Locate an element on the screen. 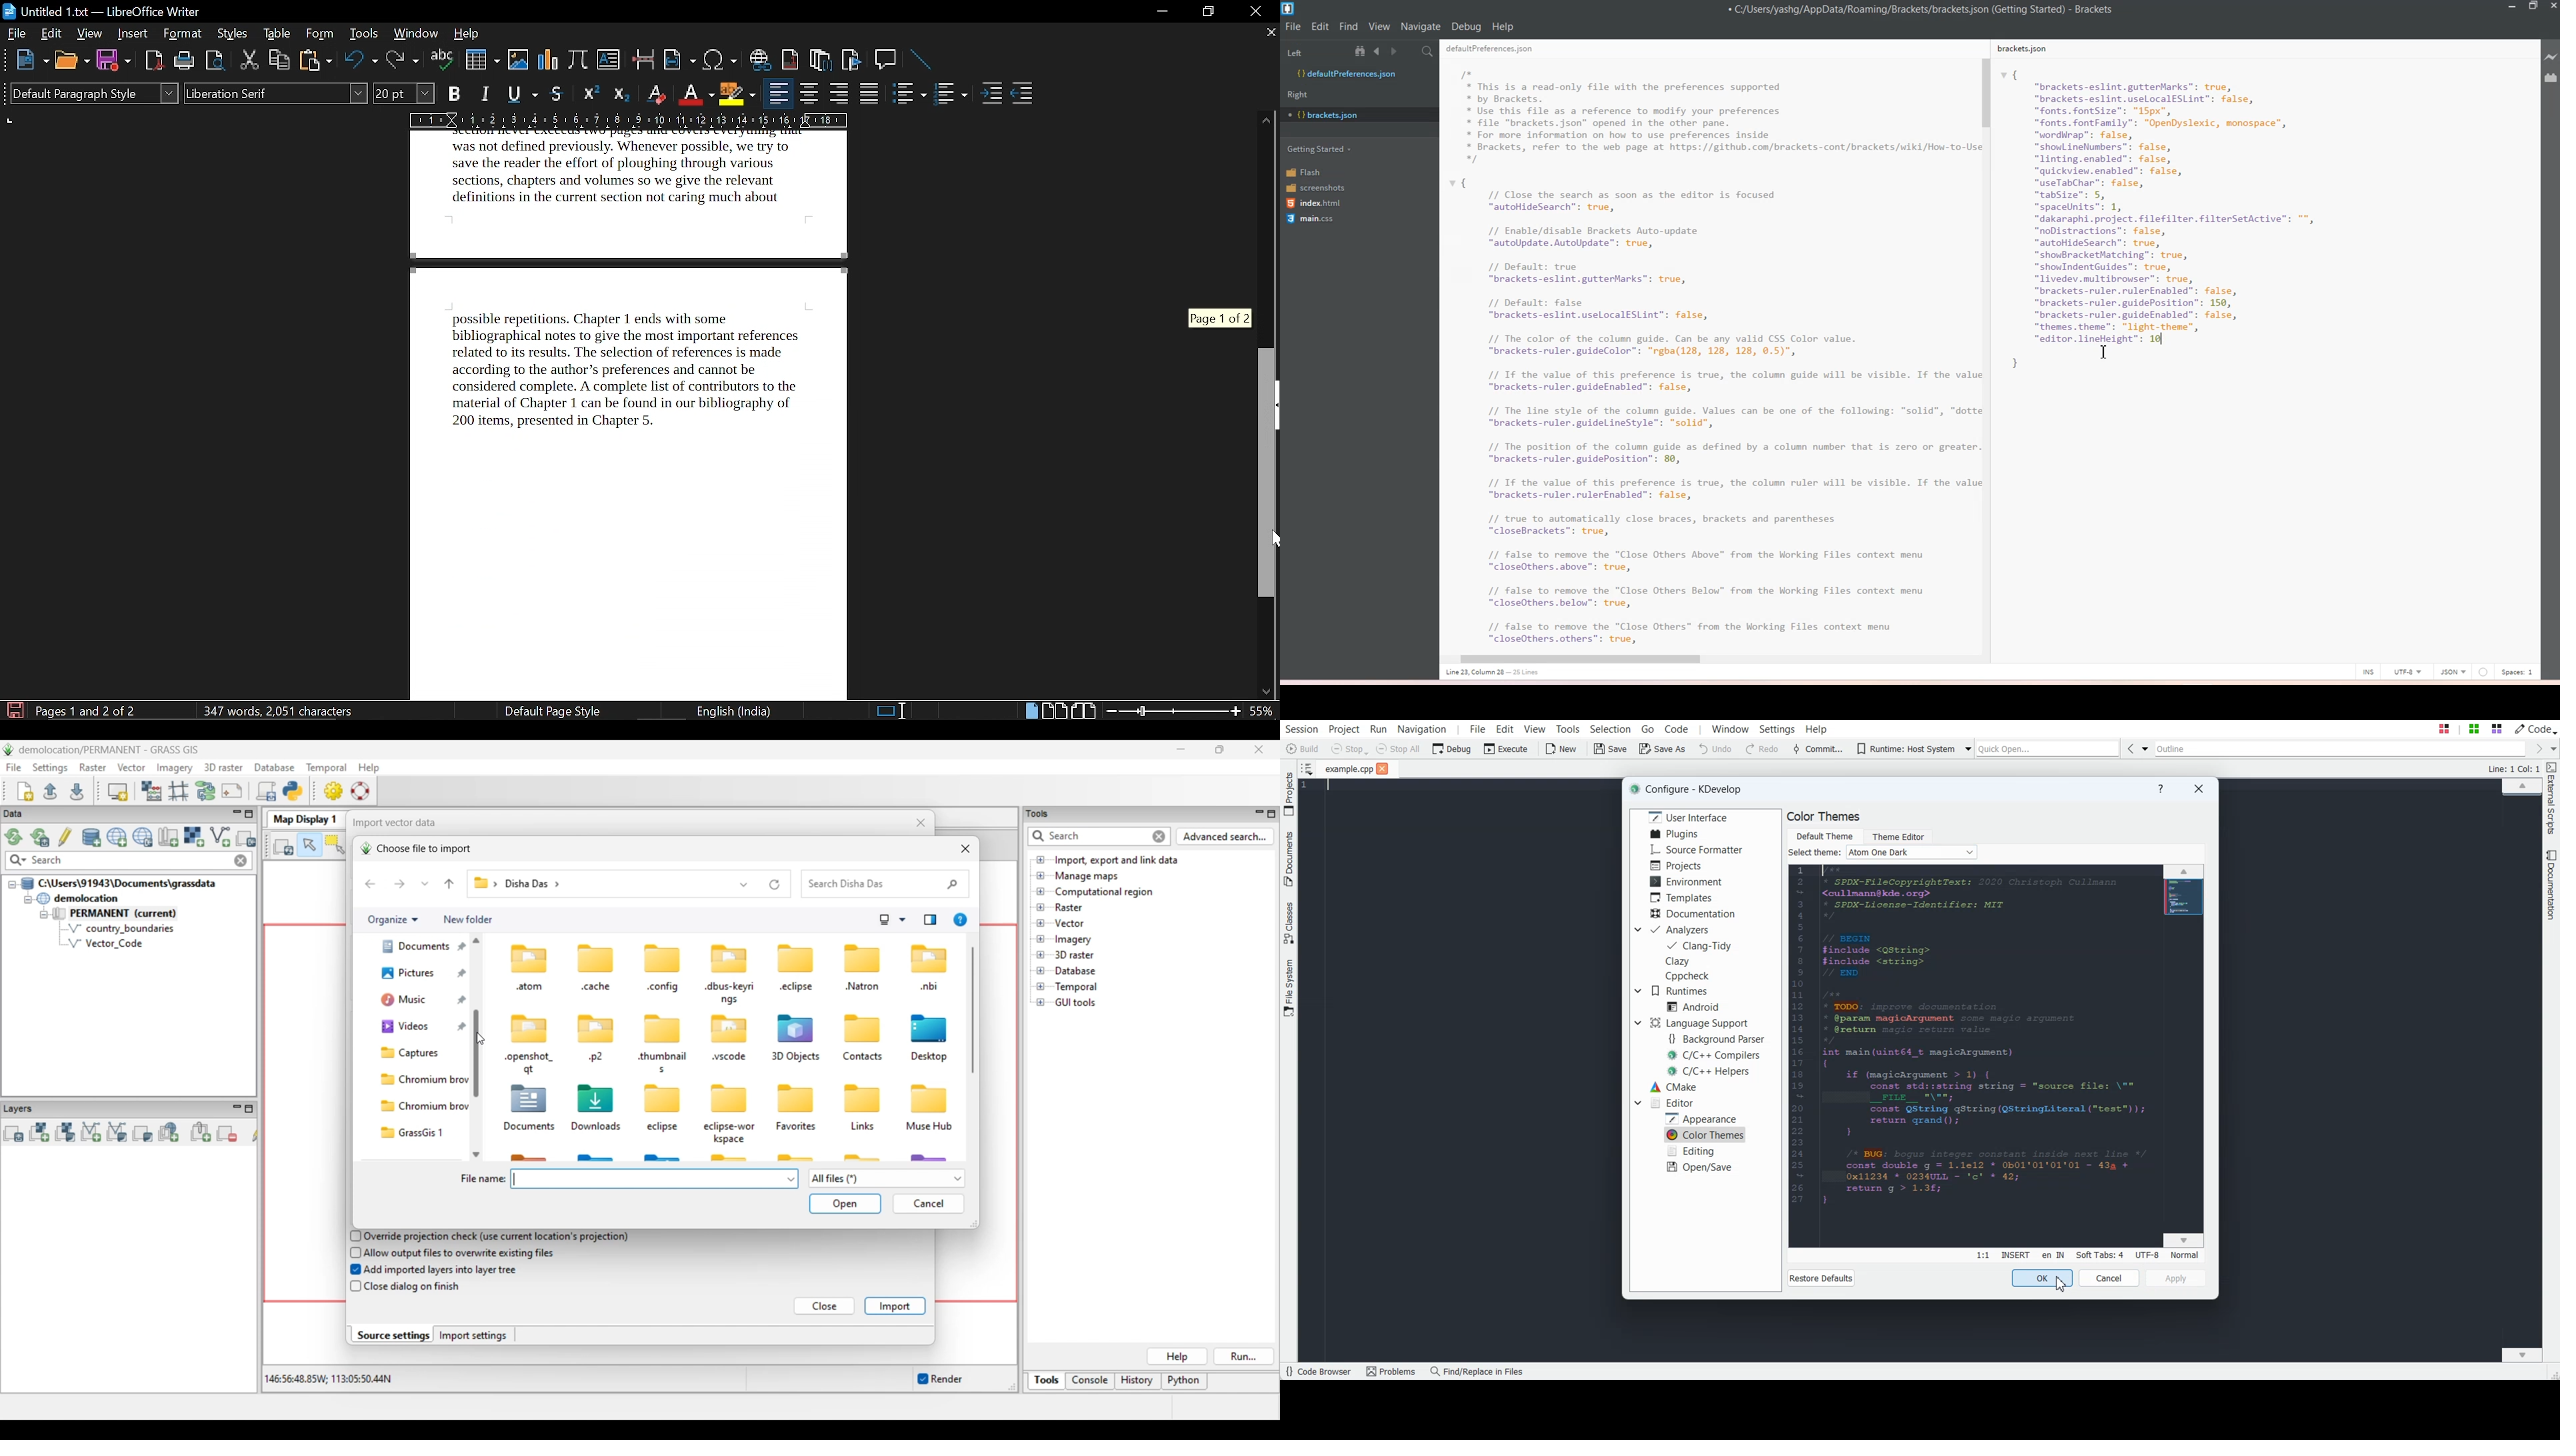 Image resolution: width=2576 pixels, height=1456 pixels. move up is located at coordinates (1268, 117).